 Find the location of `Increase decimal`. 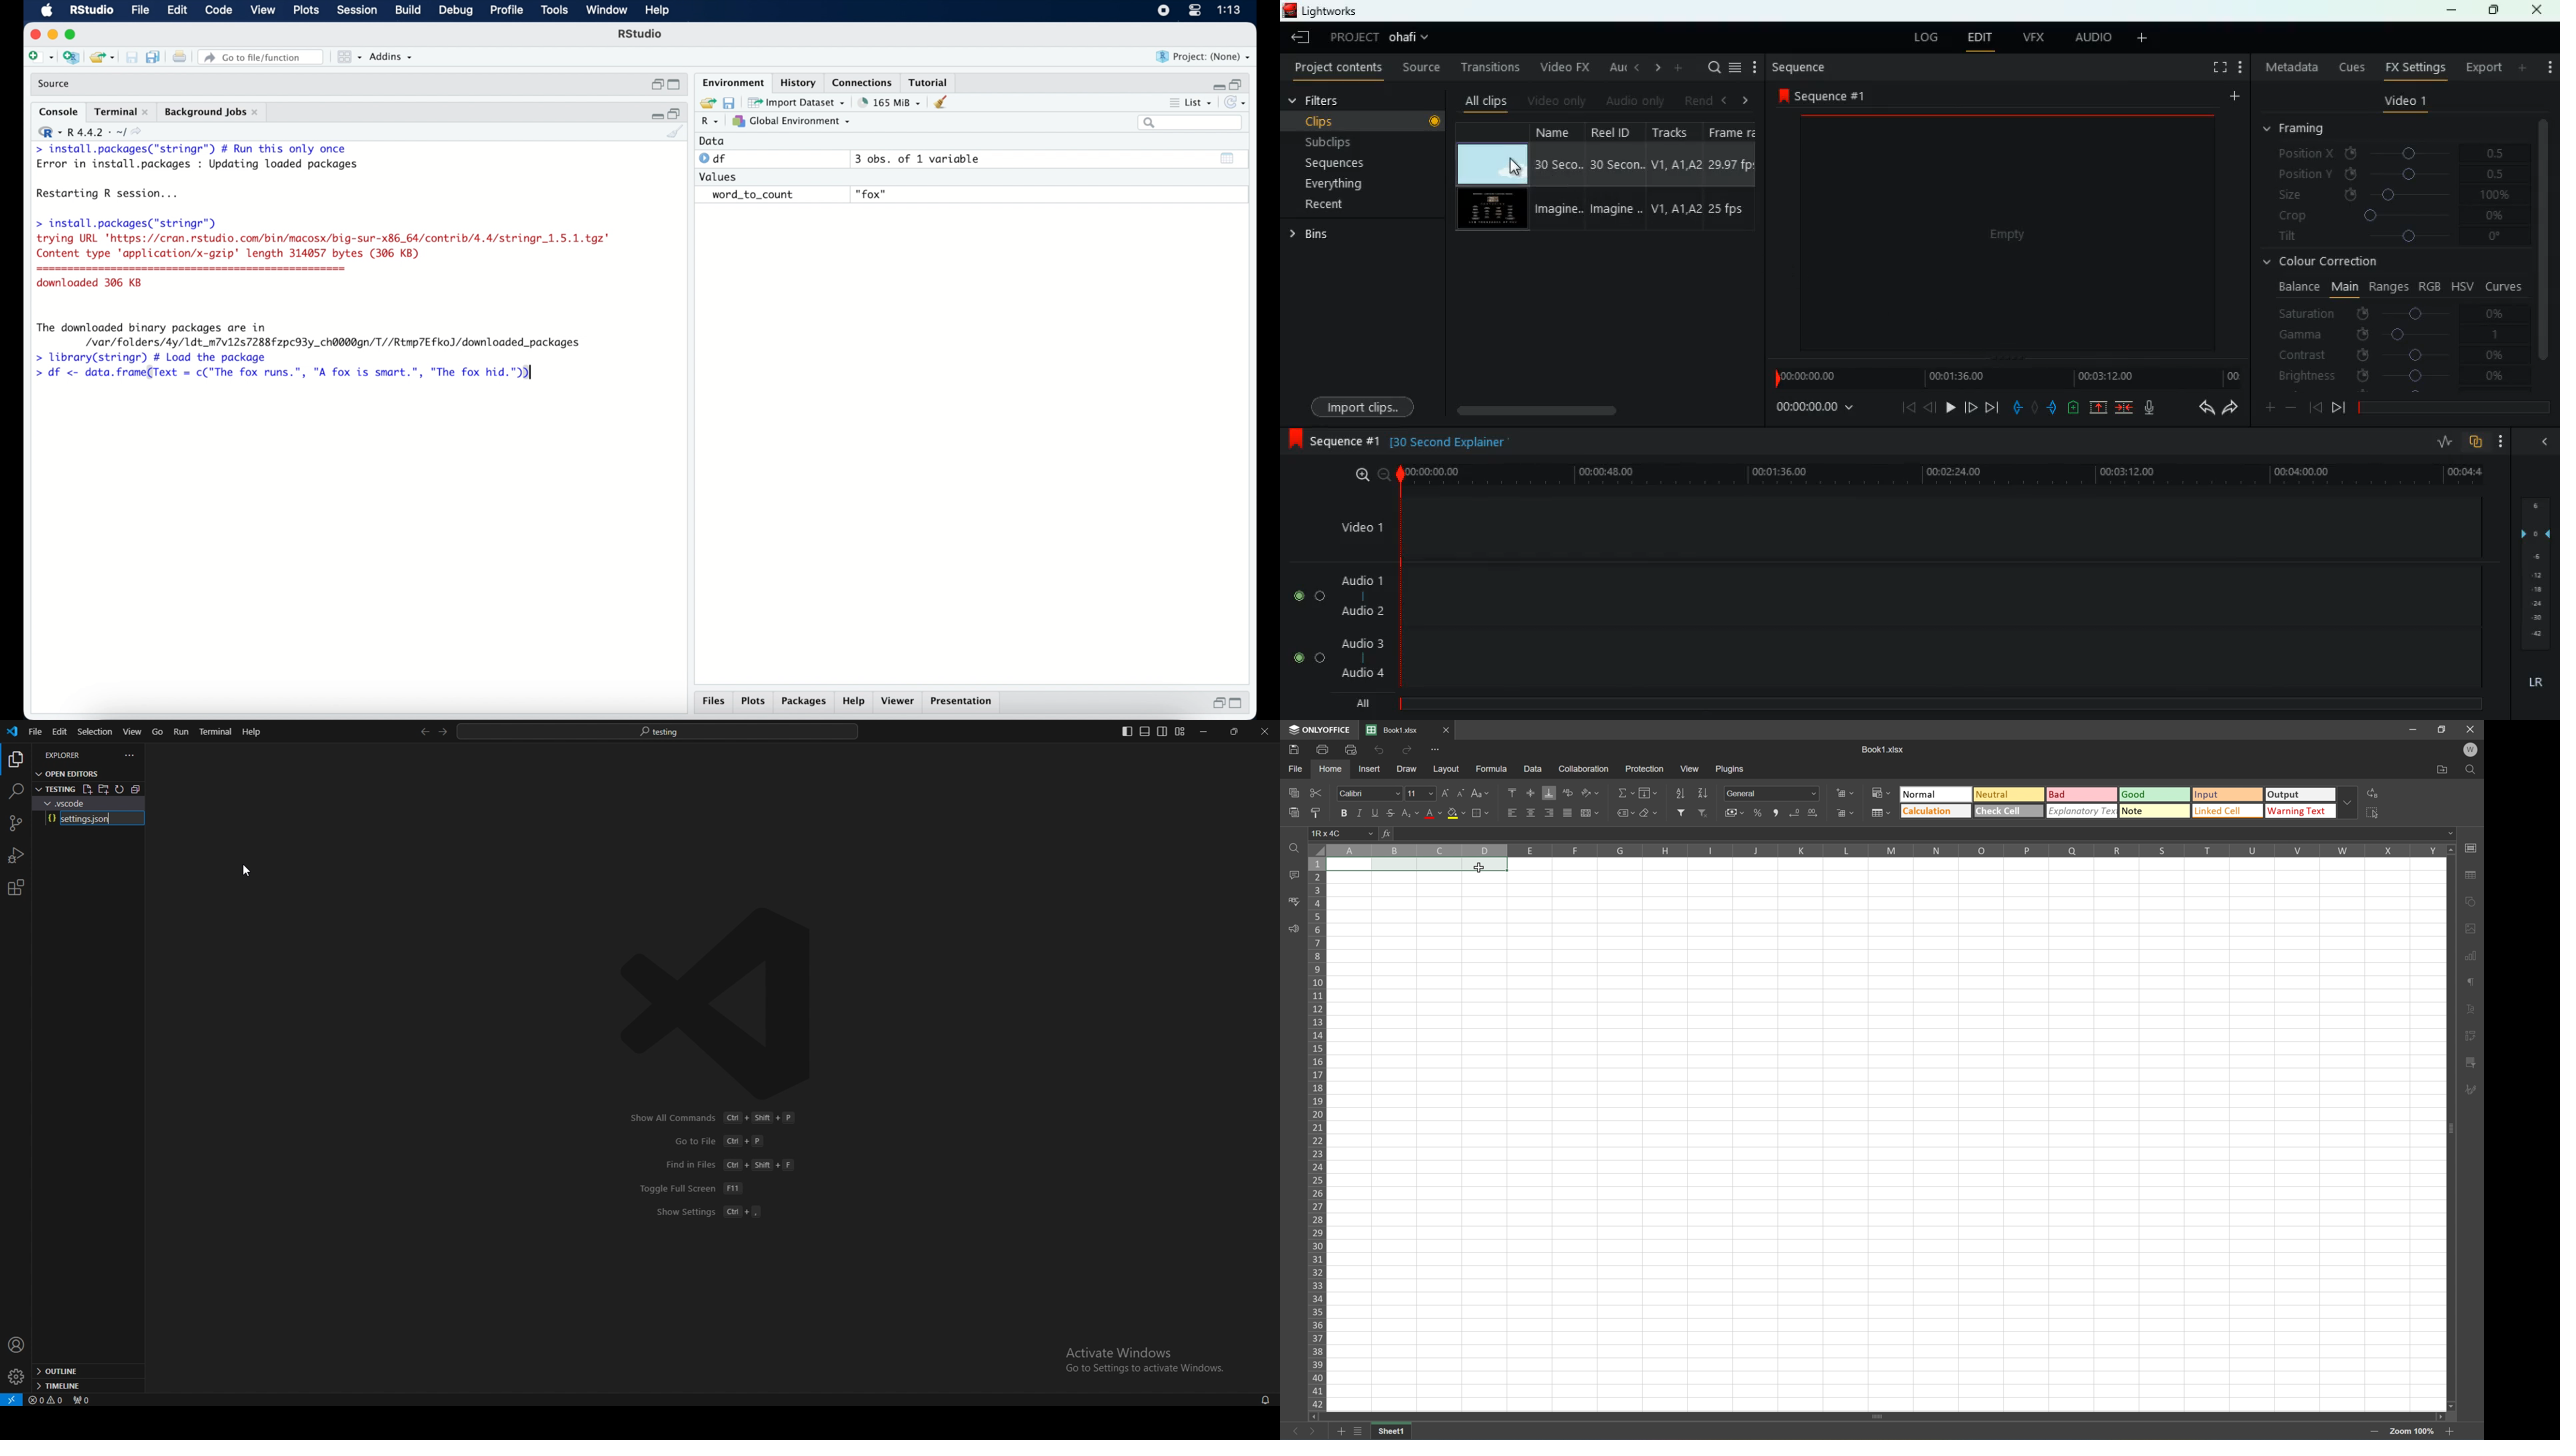

Increase decimal is located at coordinates (1814, 814).